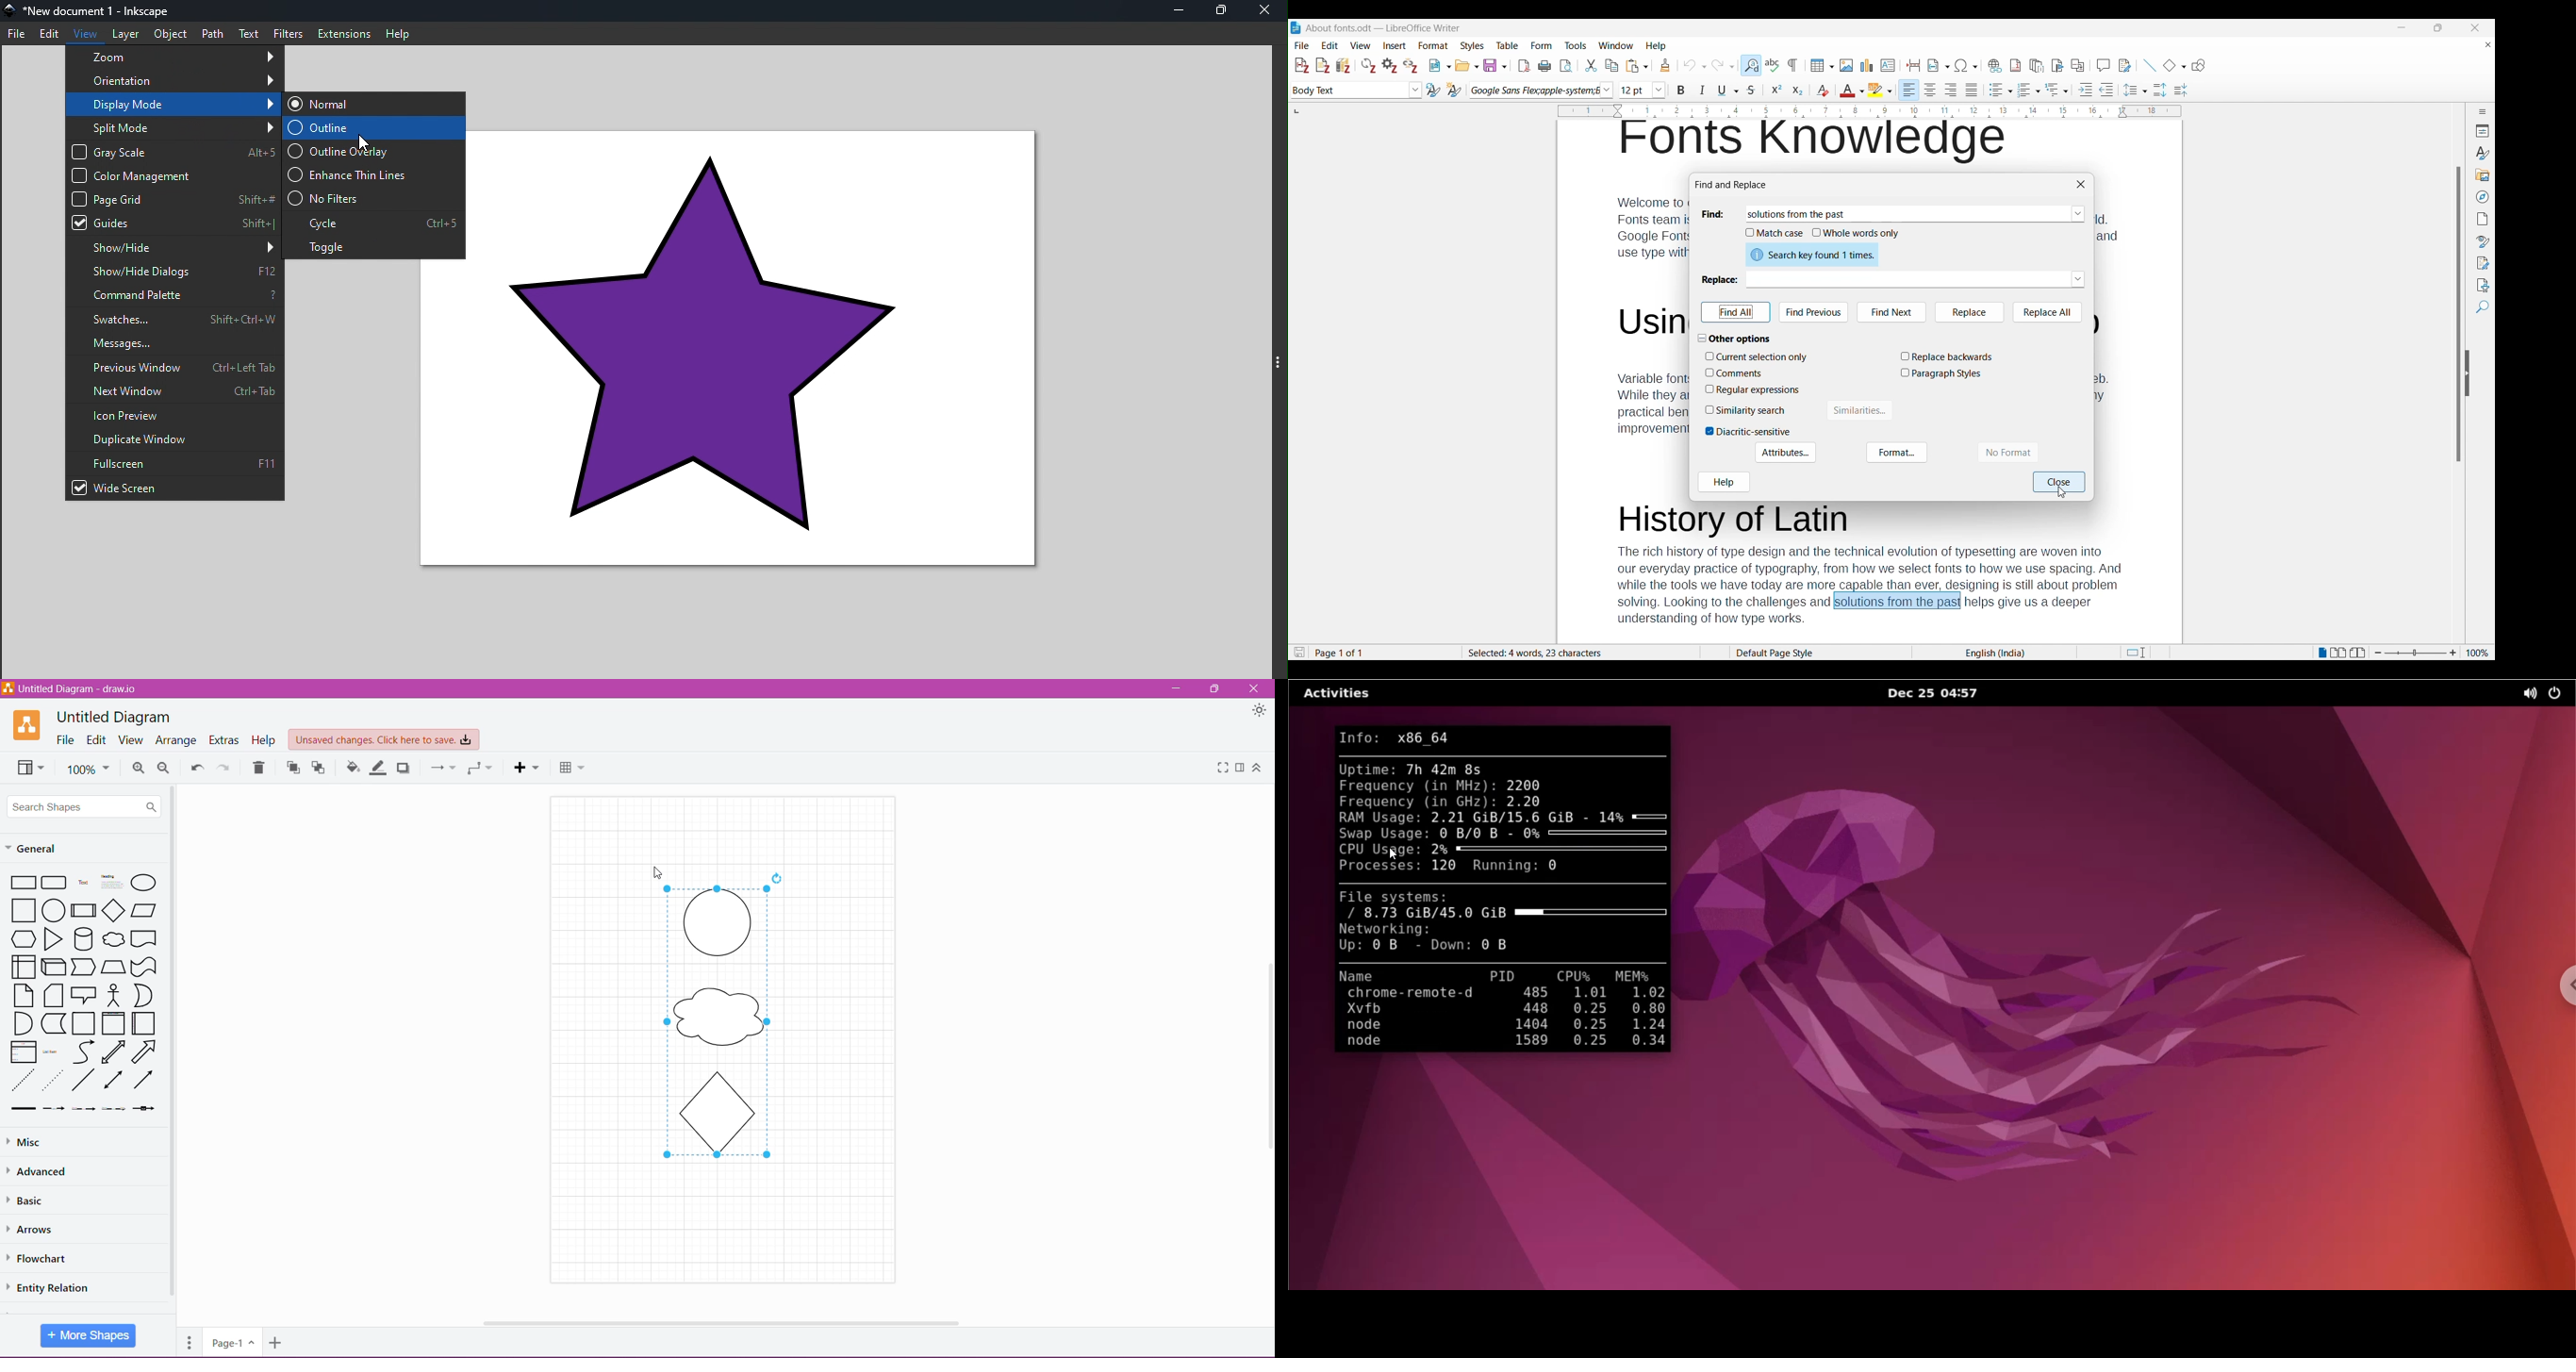  I want to click on Fullscreen, so click(1221, 768).